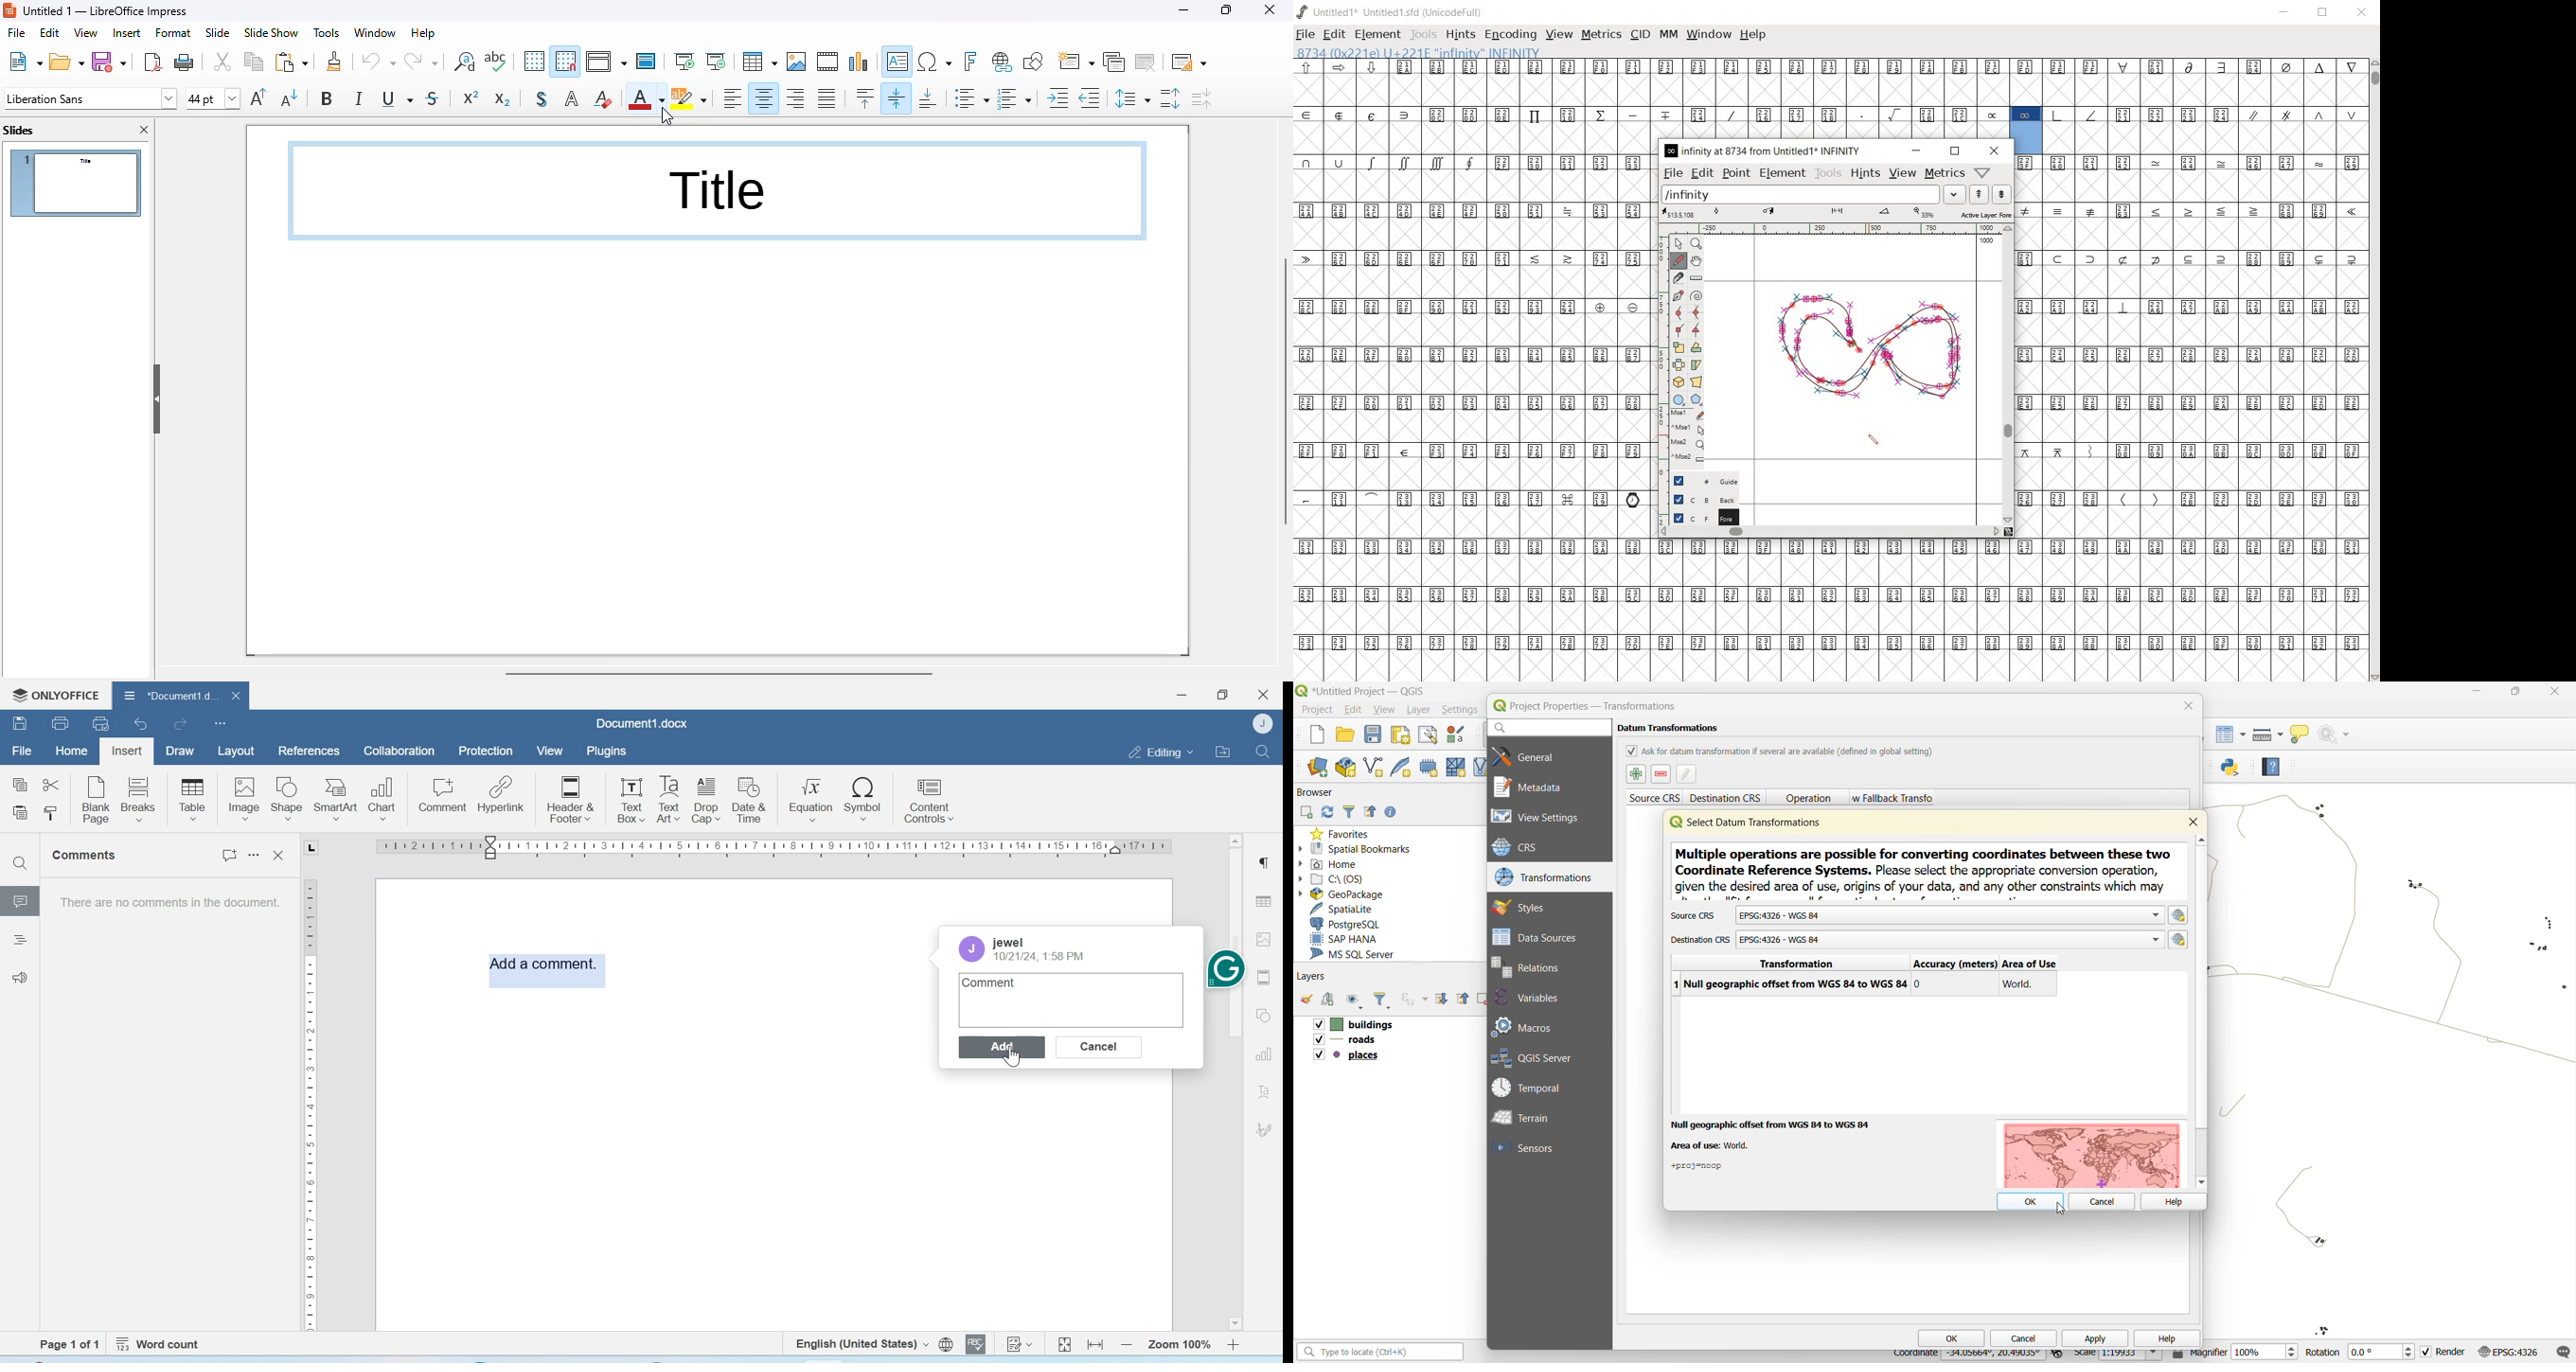 The image size is (2576, 1372). What do you see at coordinates (1780, 750) in the screenshot?
I see `ask for datum transformation if several are available (defined in global setting)` at bounding box center [1780, 750].